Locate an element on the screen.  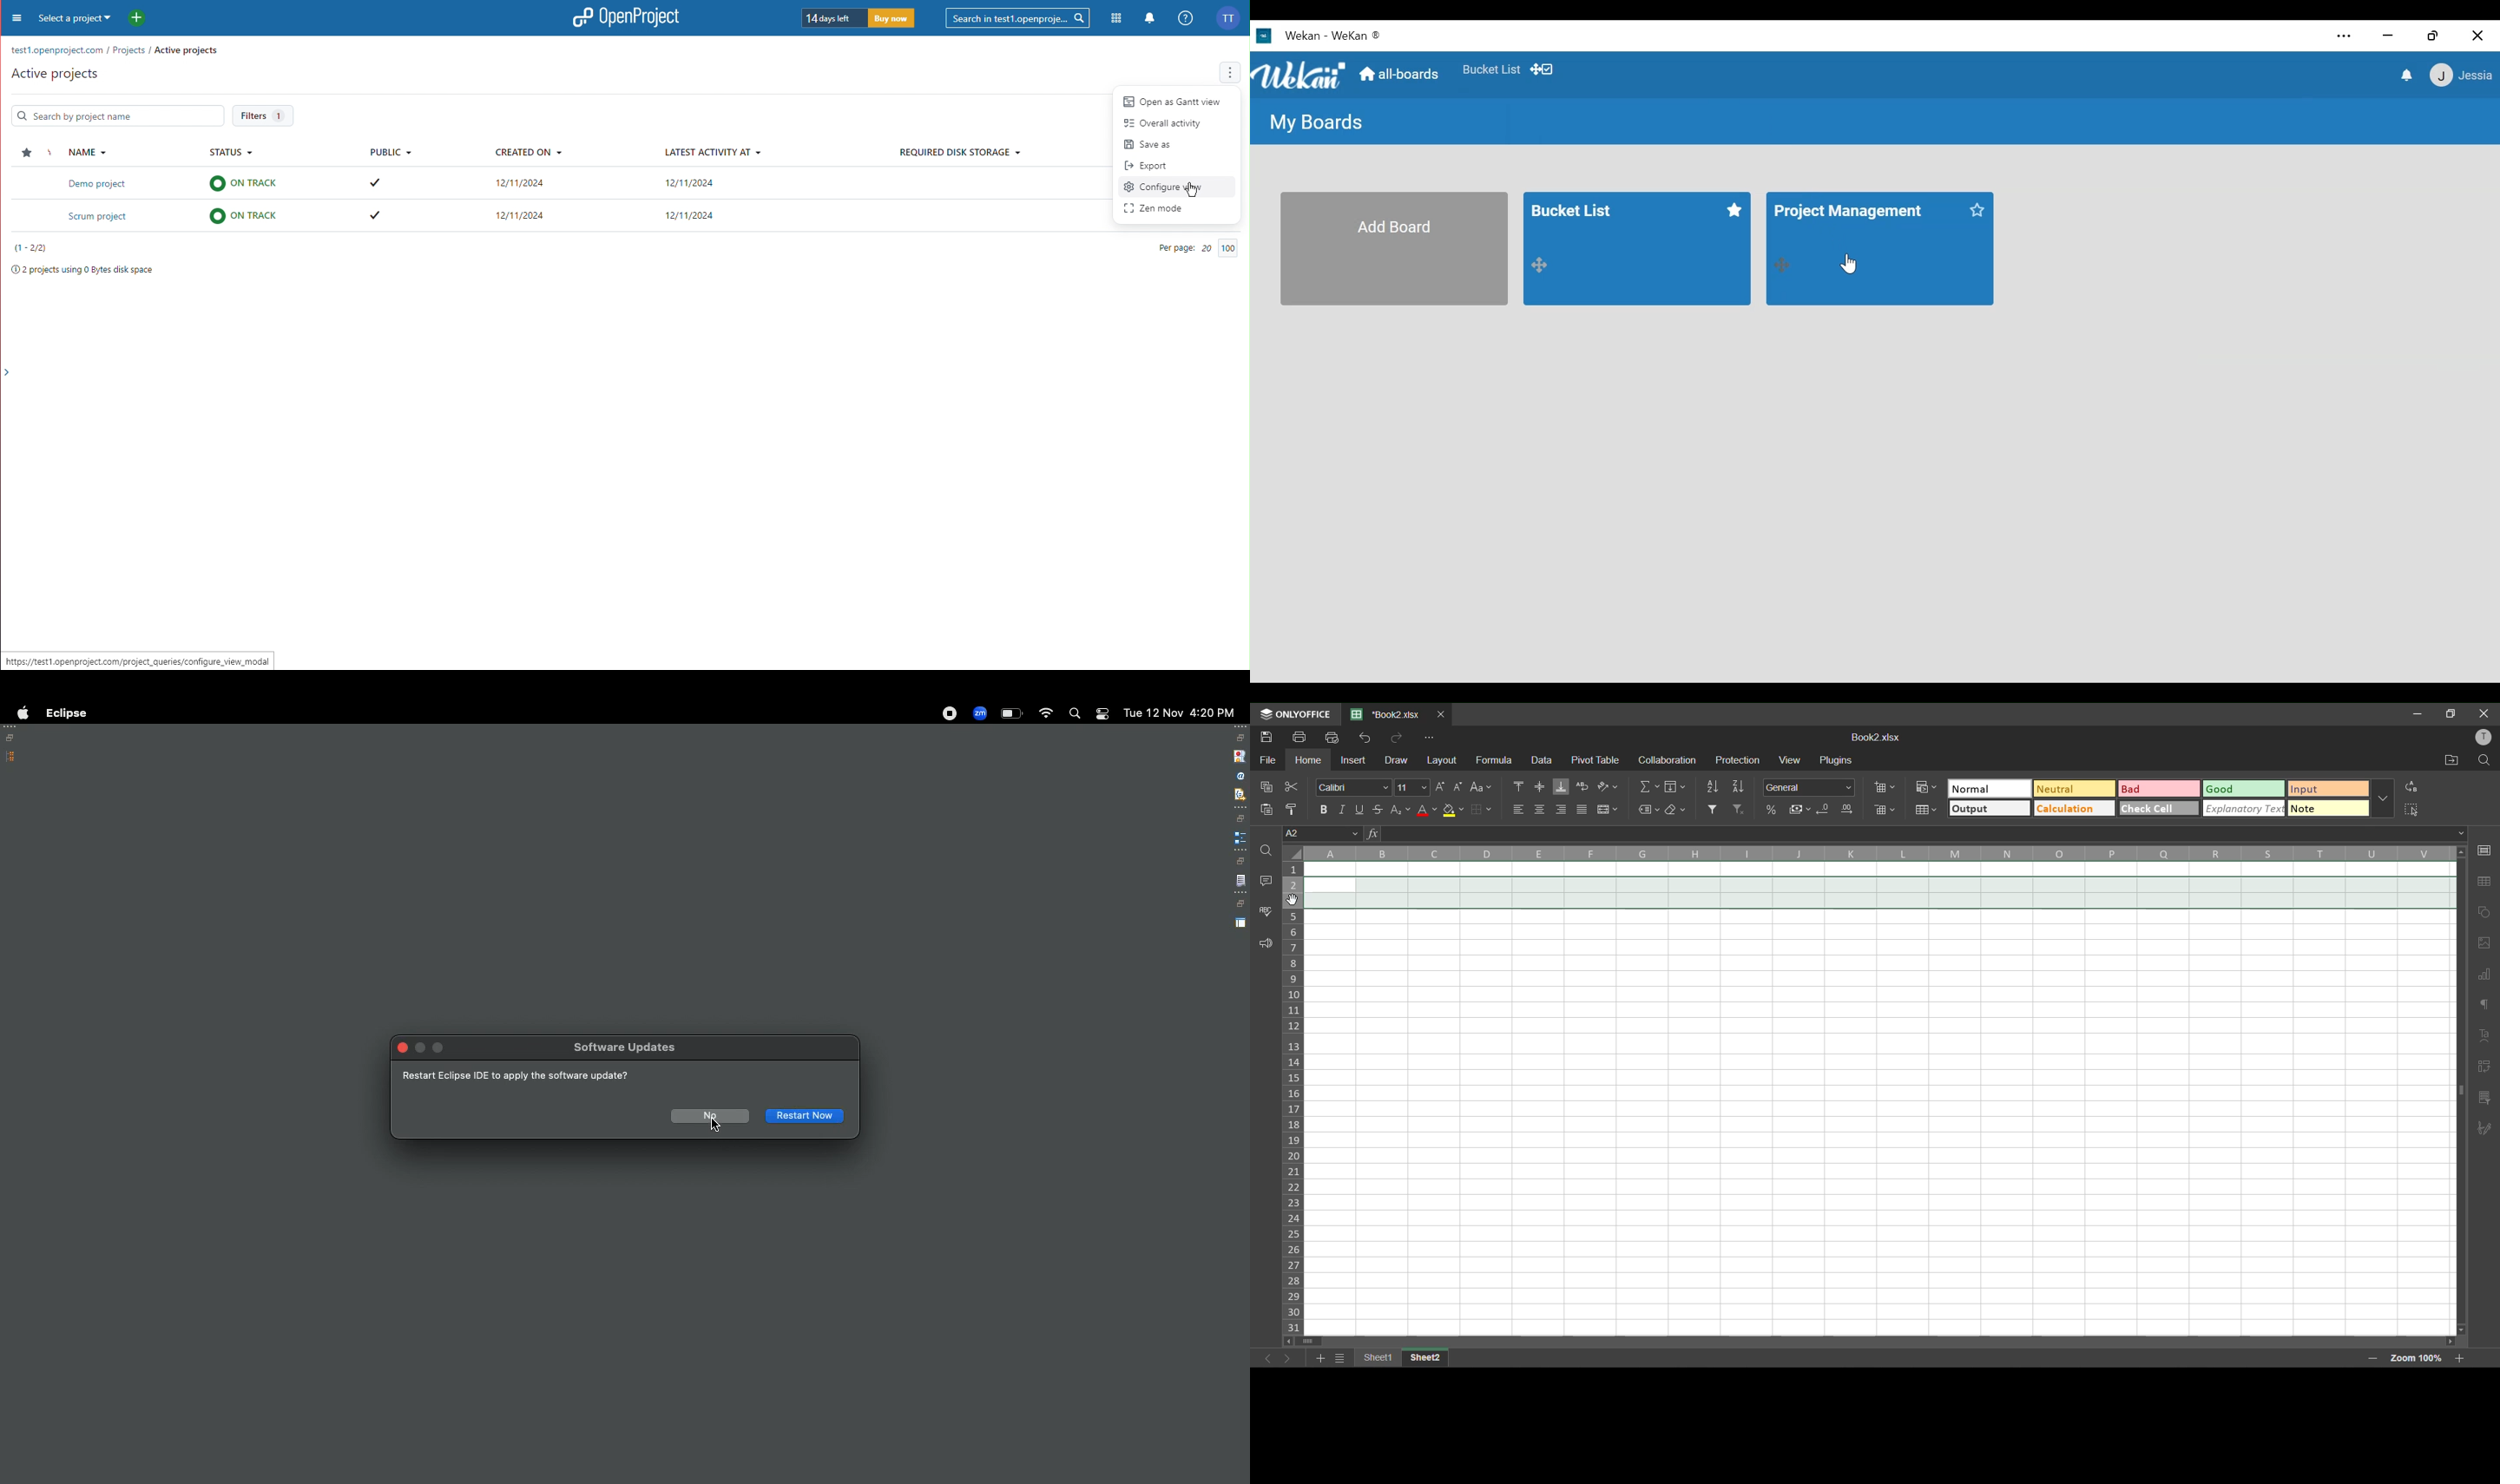
add sheet is located at coordinates (1320, 1357).